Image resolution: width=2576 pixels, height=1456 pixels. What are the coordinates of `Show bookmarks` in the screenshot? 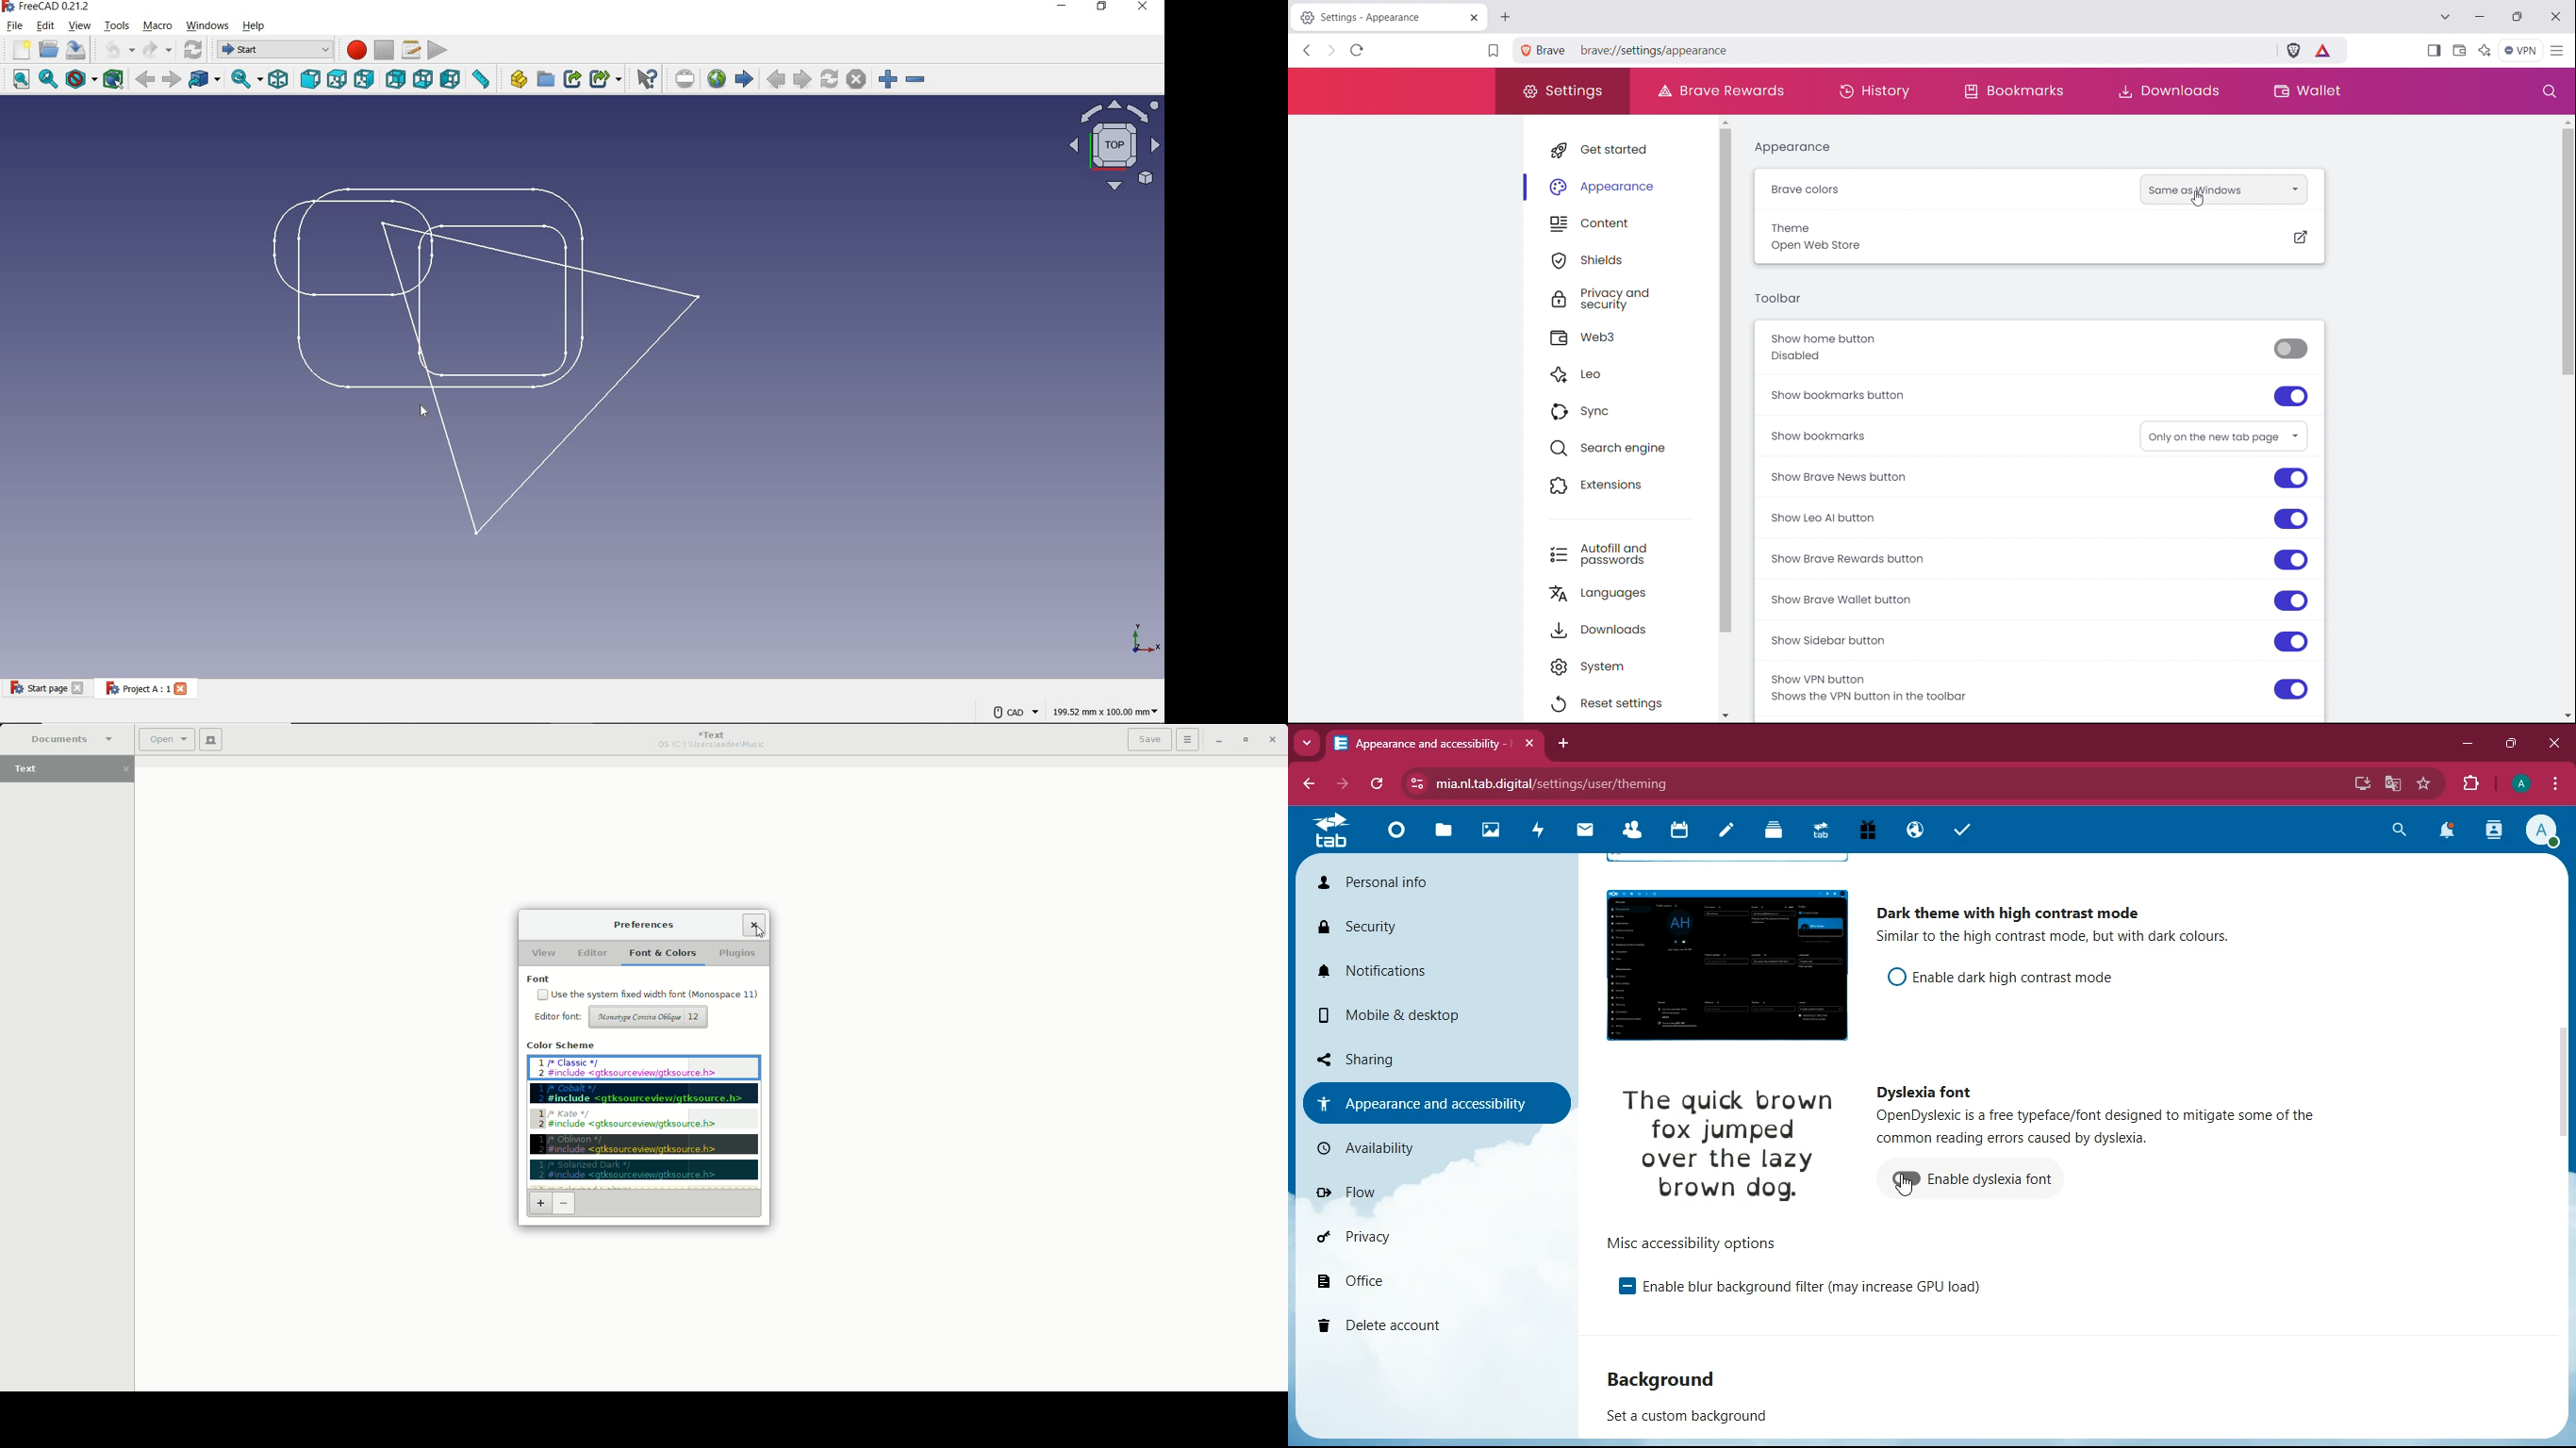 It's located at (1837, 436).